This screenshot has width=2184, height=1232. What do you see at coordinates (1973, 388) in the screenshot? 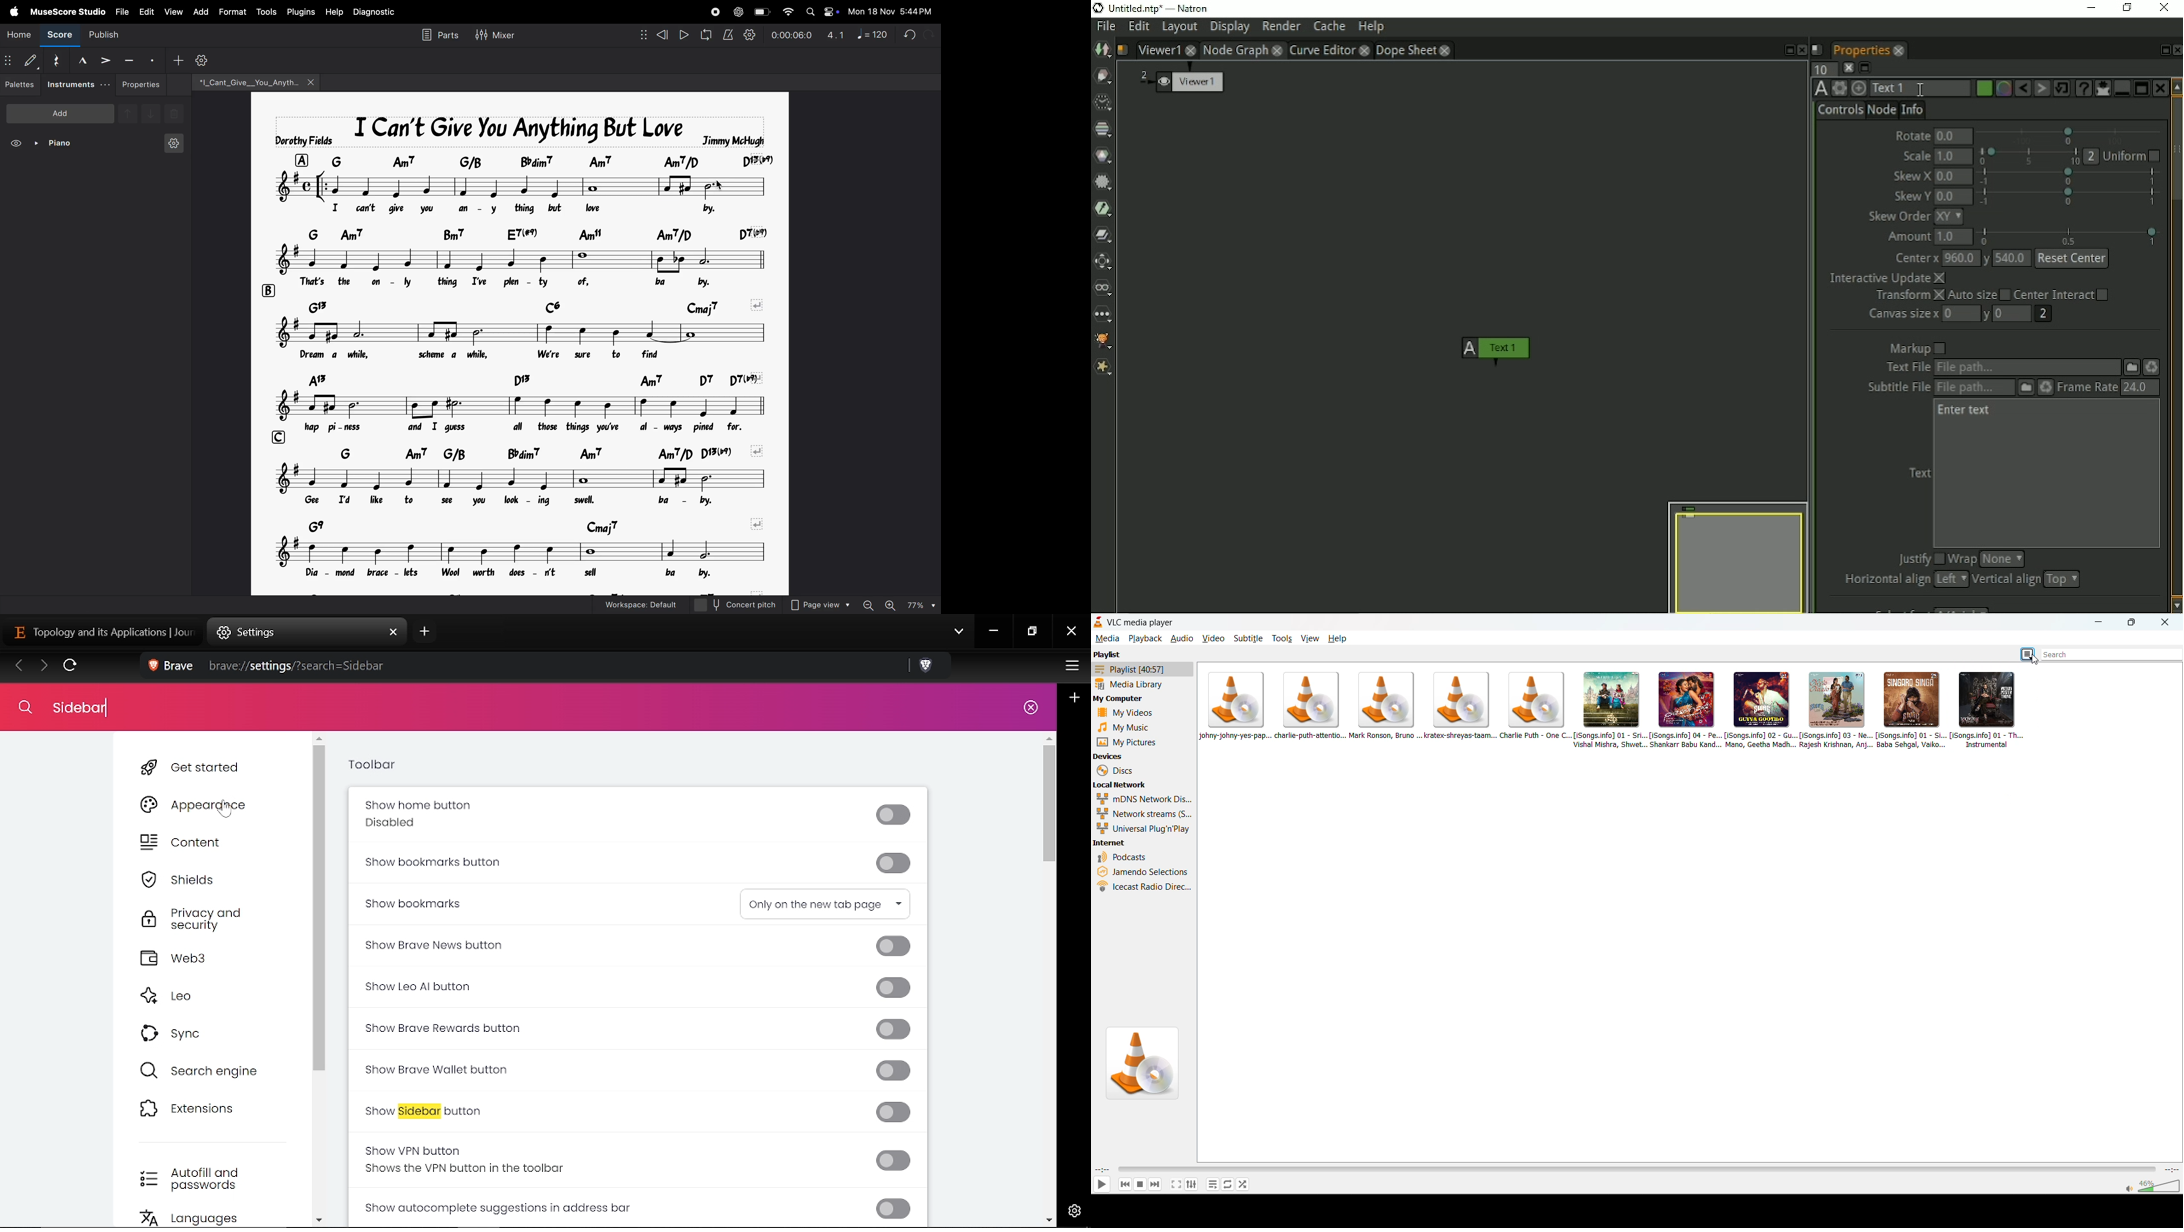
I see `Subtitle File` at bounding box center [1973, 388].